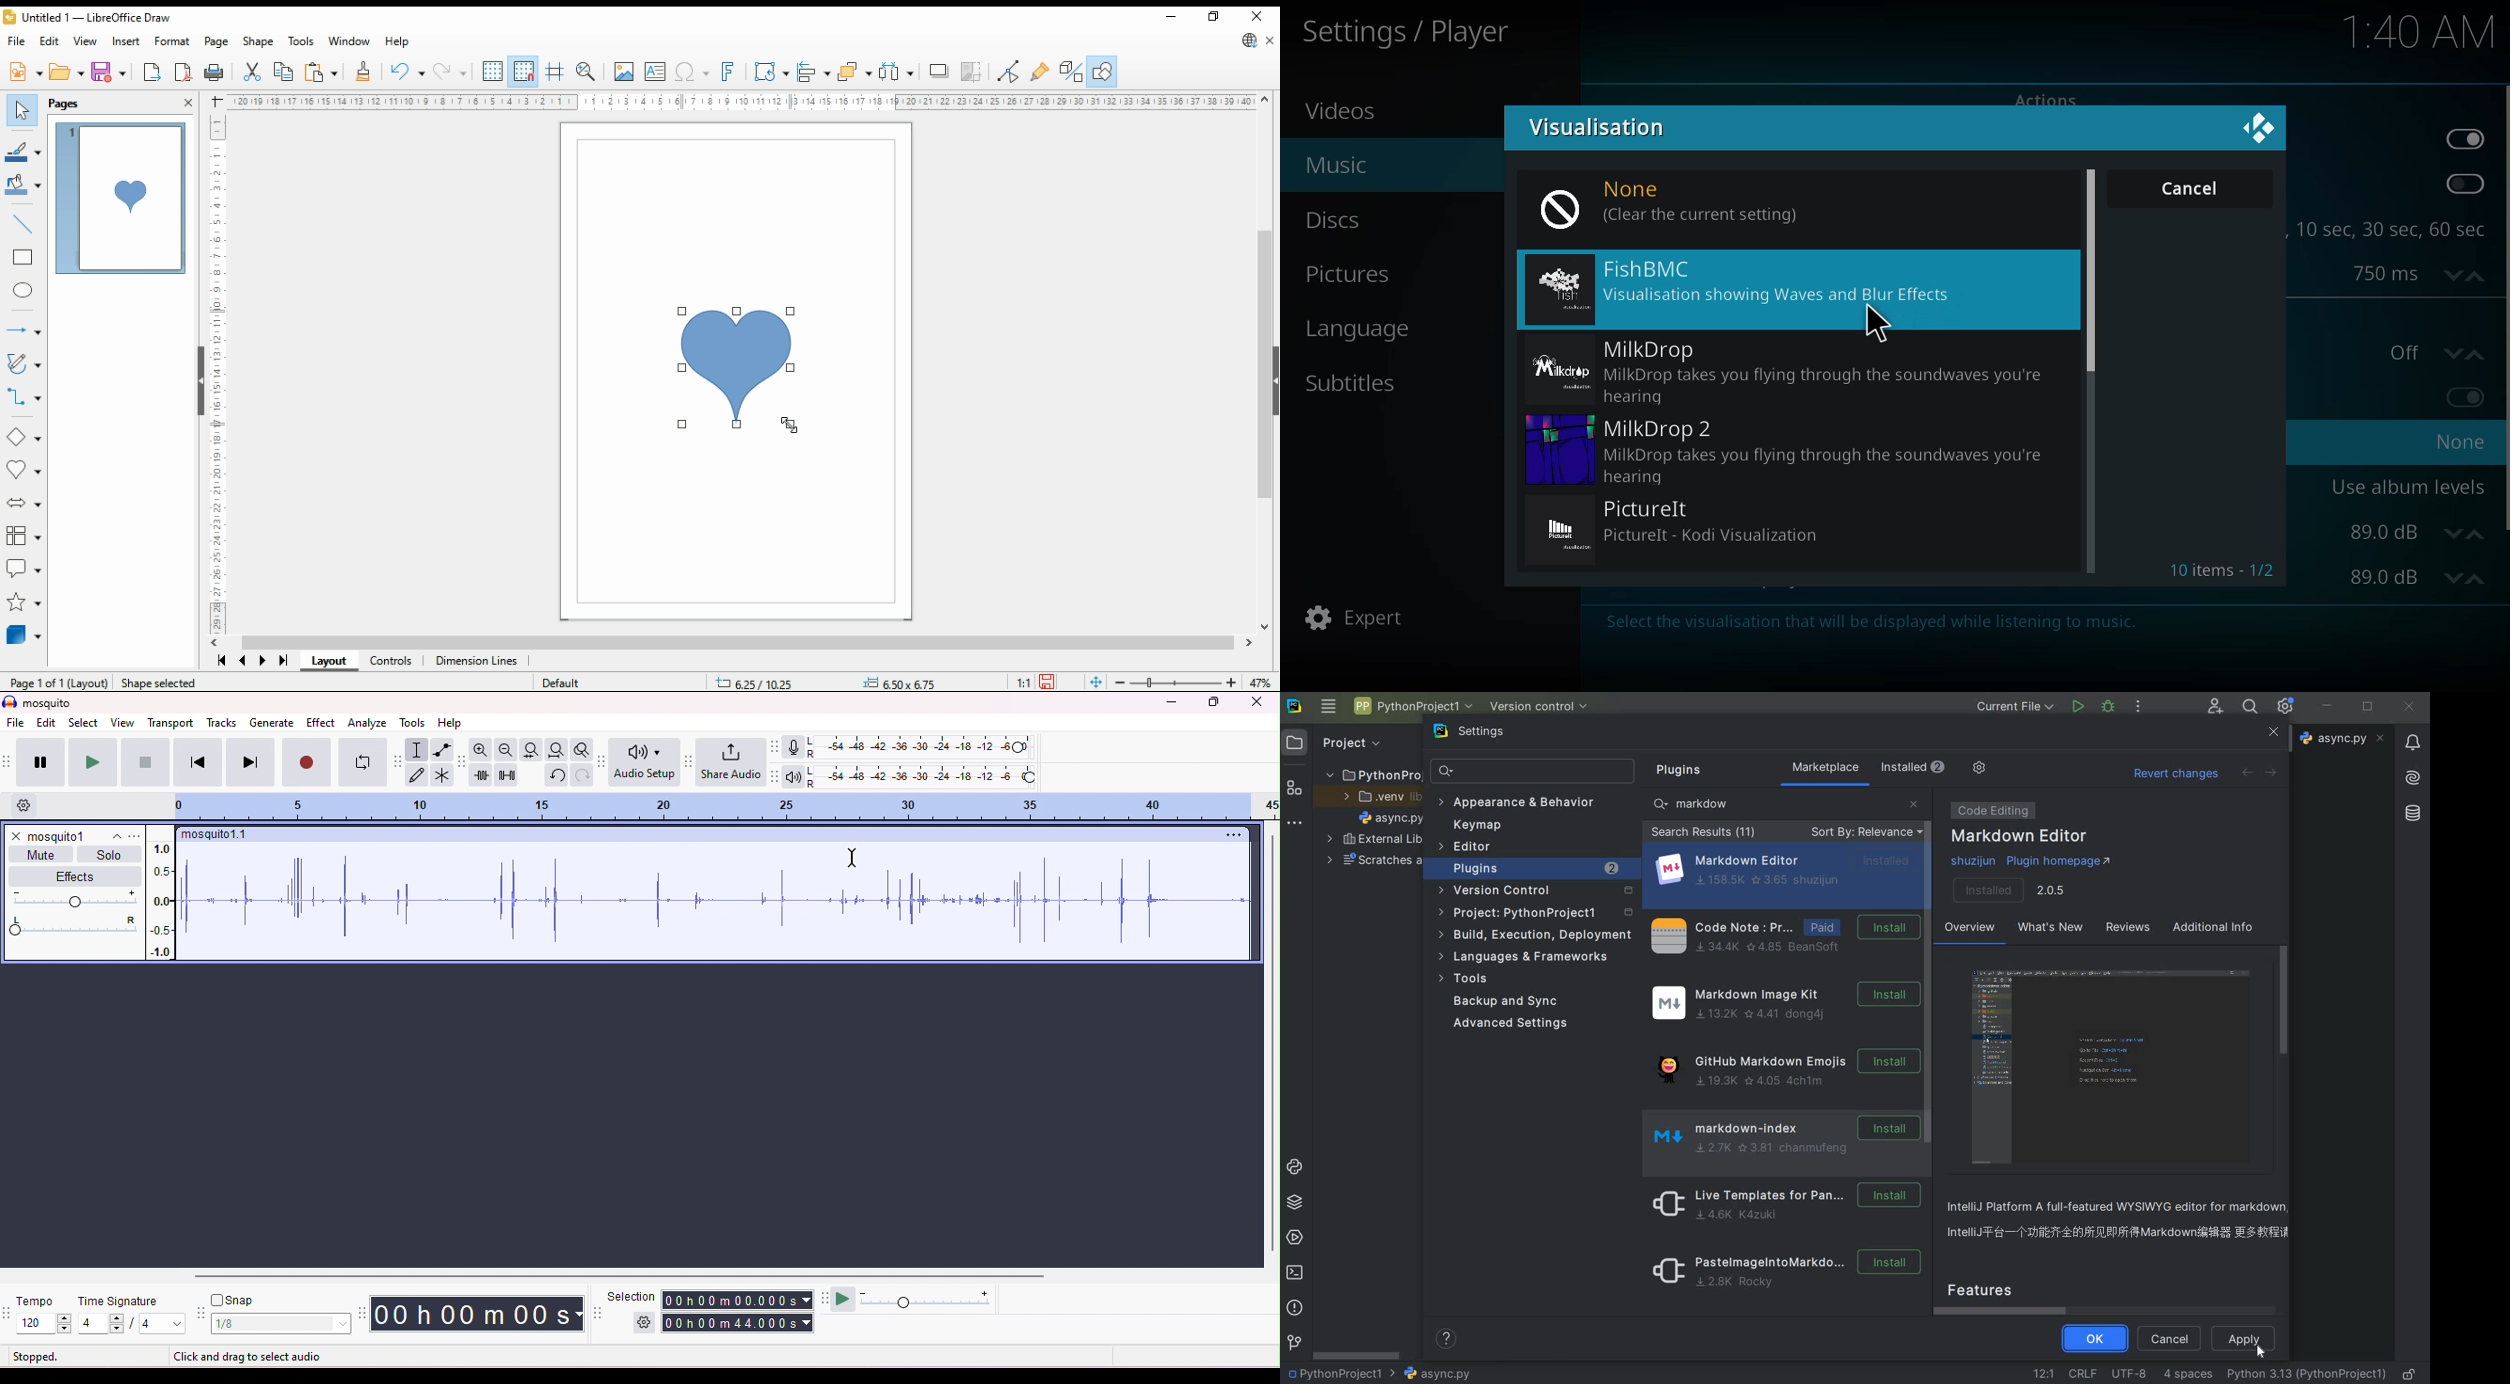  I want to click on shape, so click(258, 42).